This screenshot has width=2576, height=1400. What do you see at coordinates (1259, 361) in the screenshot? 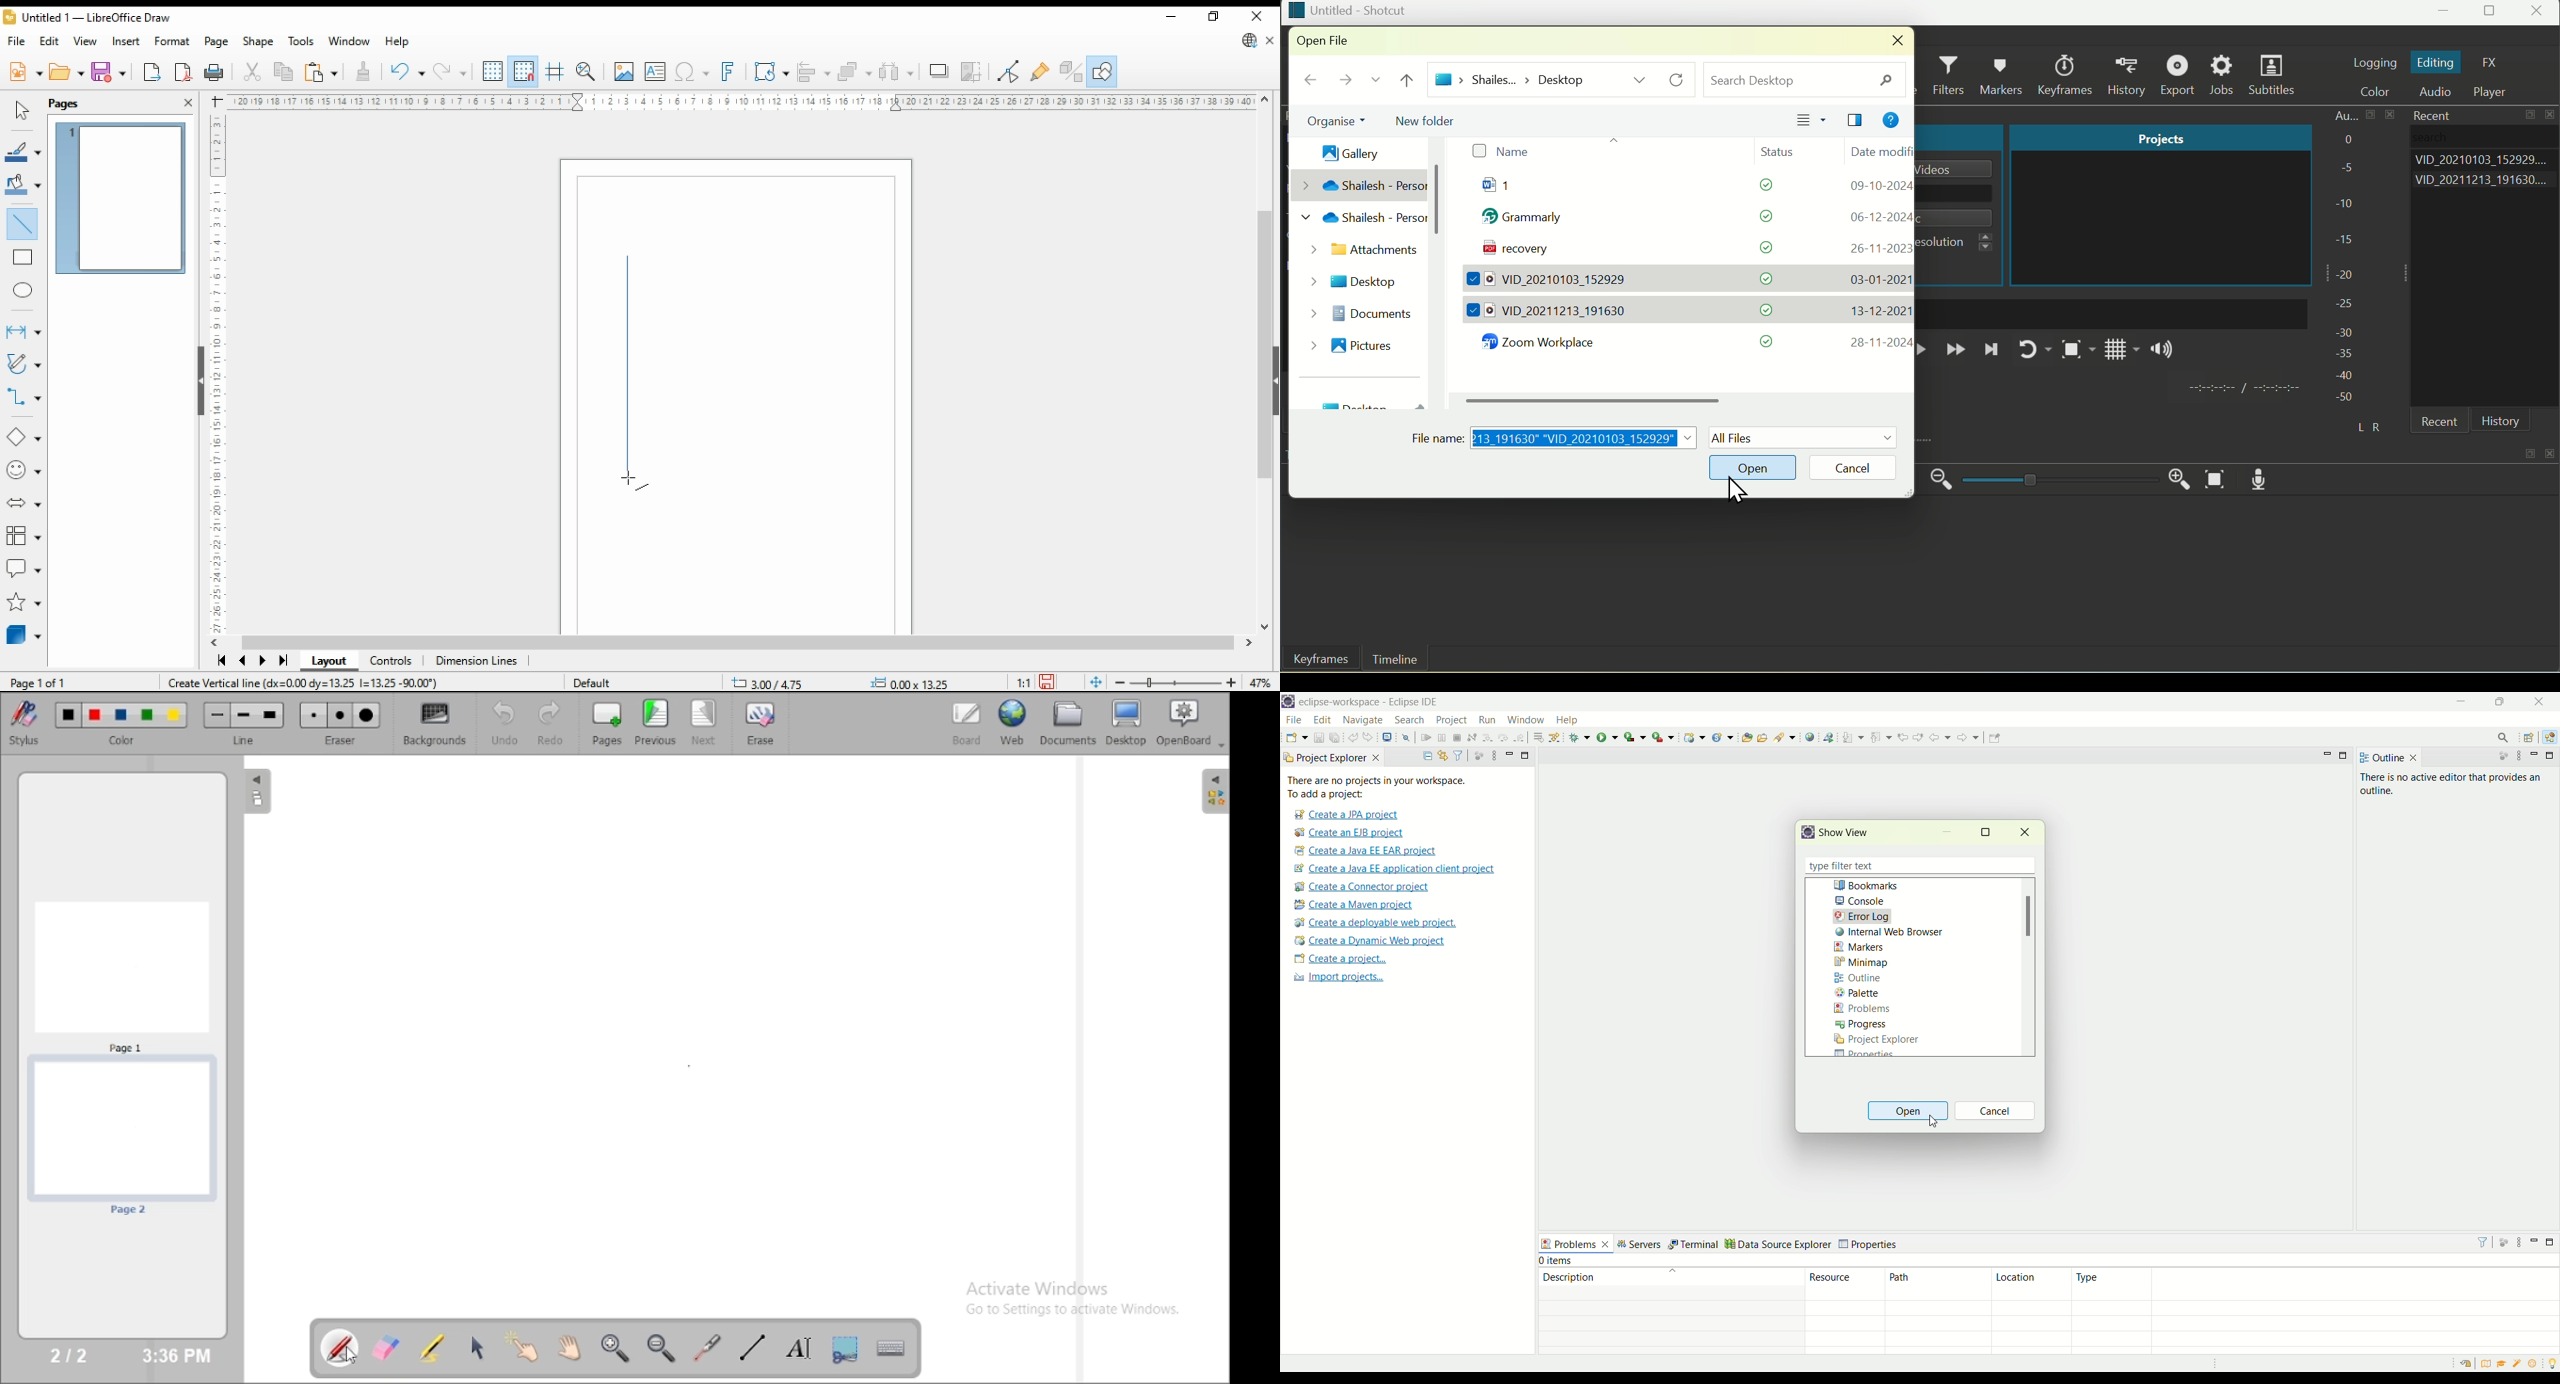
I see `scroll bar` at bounding box center [1259, 361].